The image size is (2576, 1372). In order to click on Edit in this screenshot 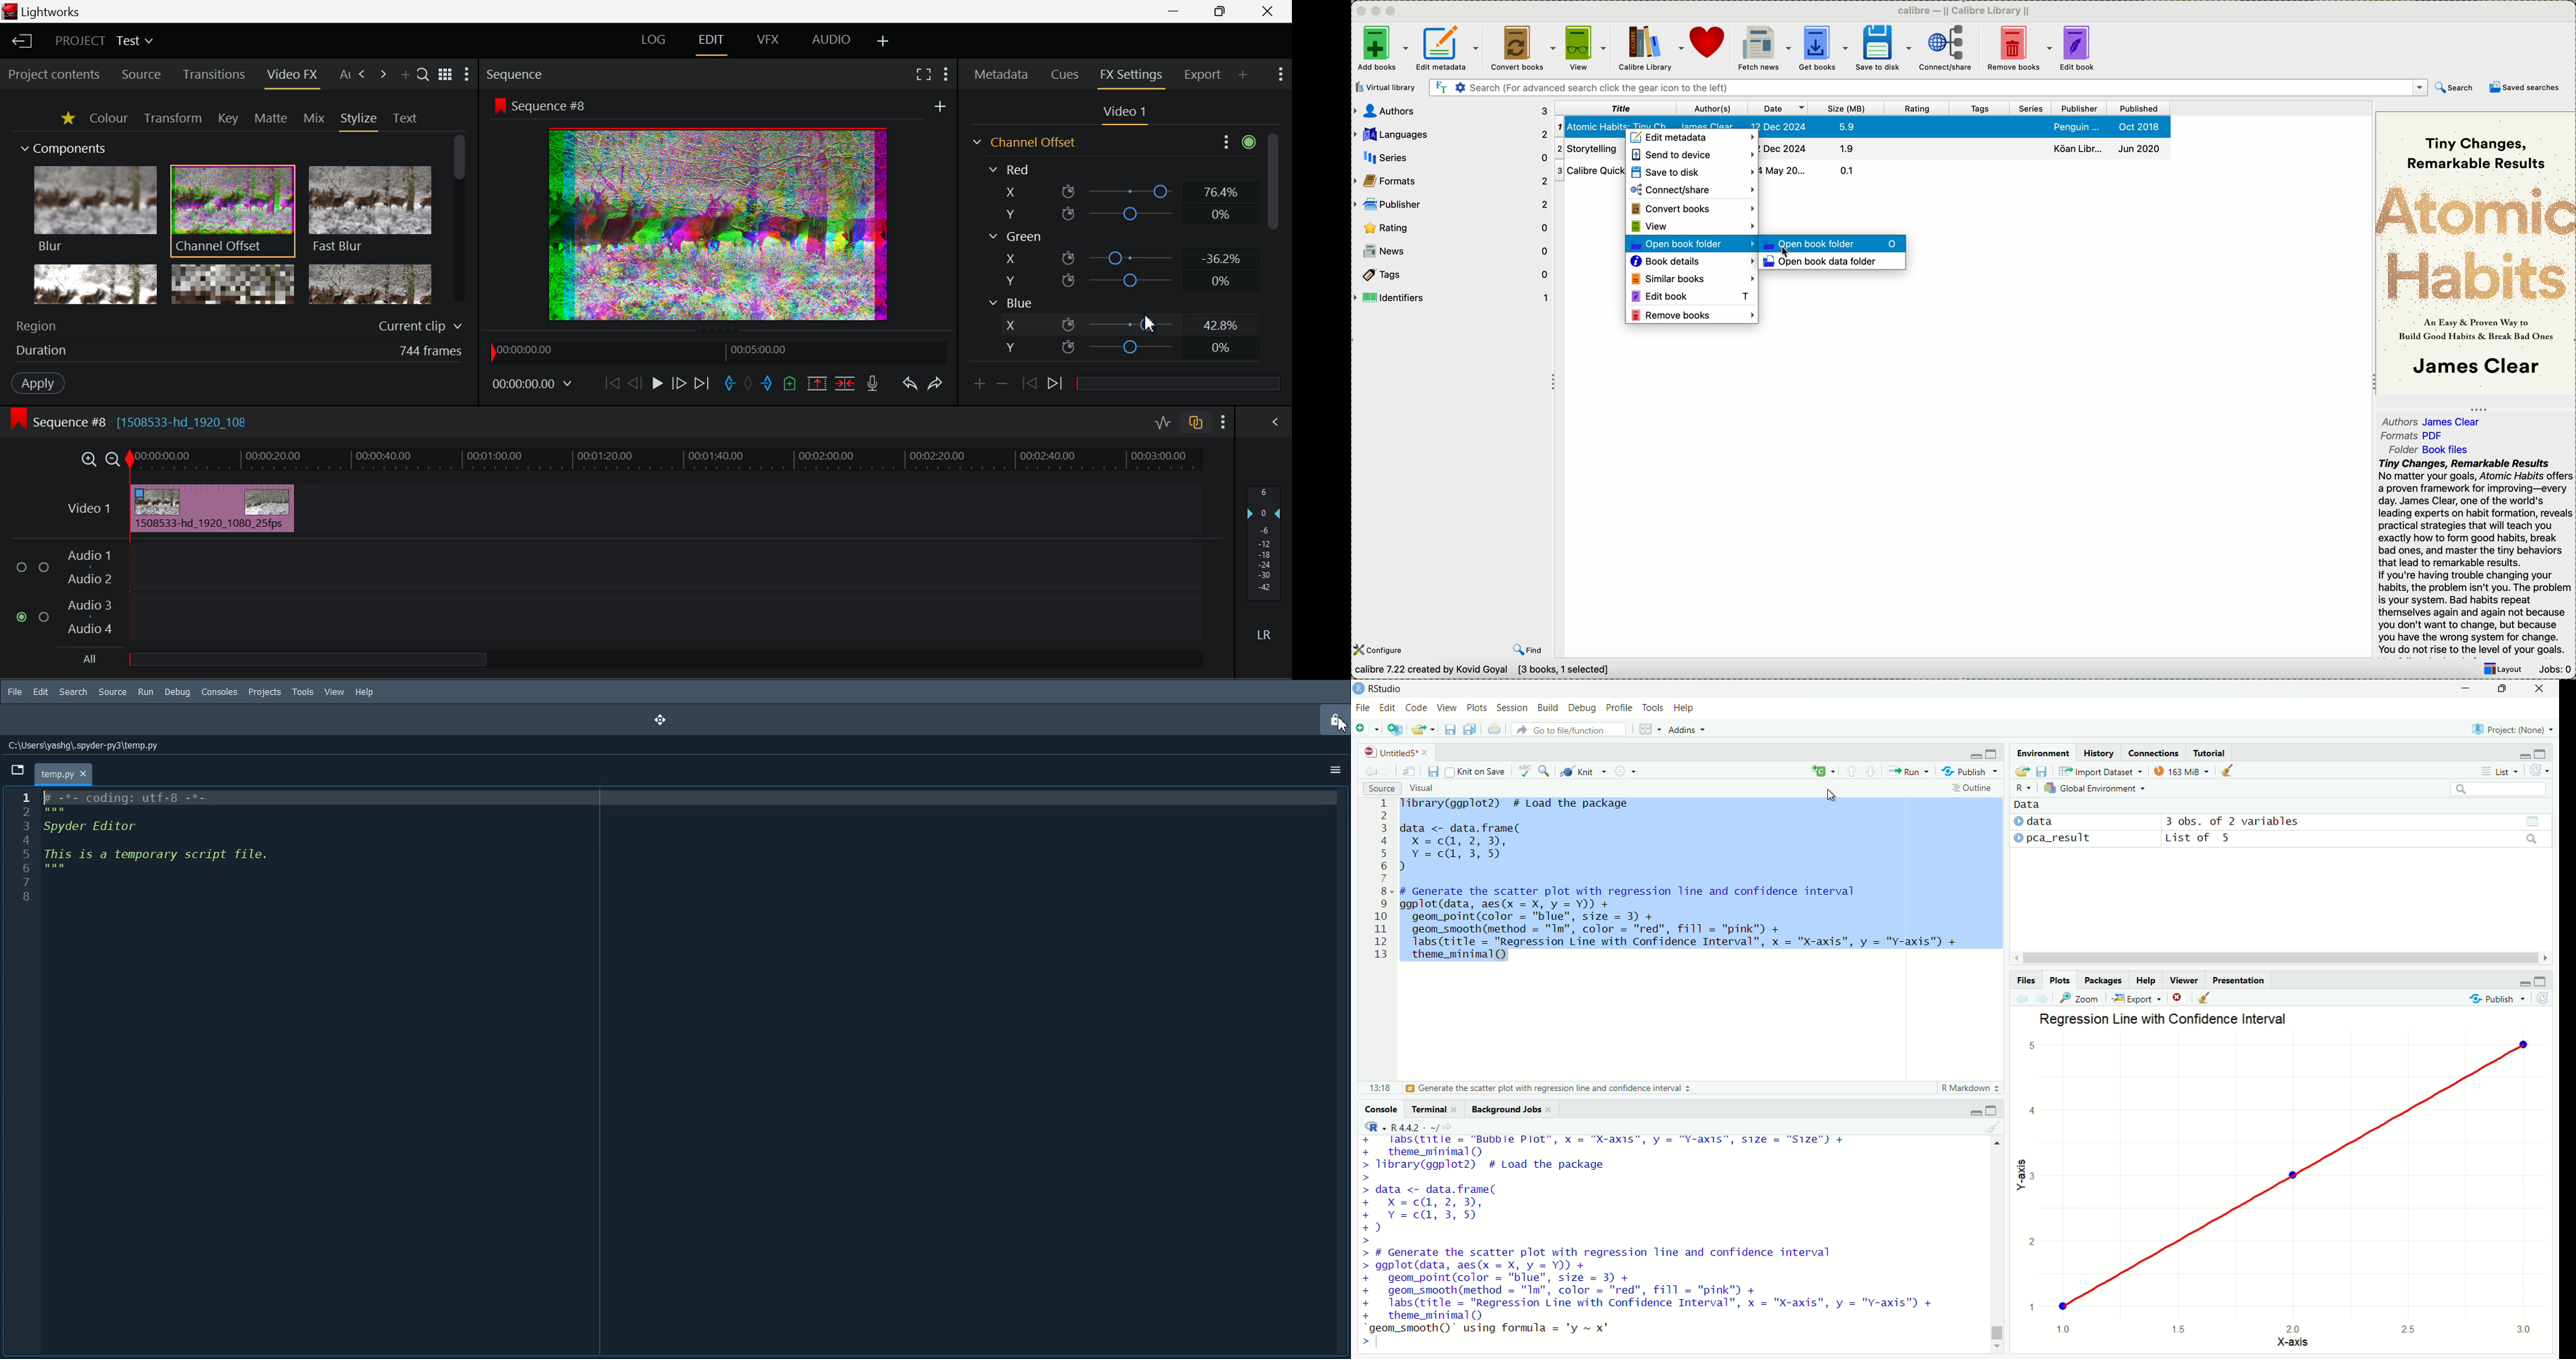, I will do `click(1387, 707)`.